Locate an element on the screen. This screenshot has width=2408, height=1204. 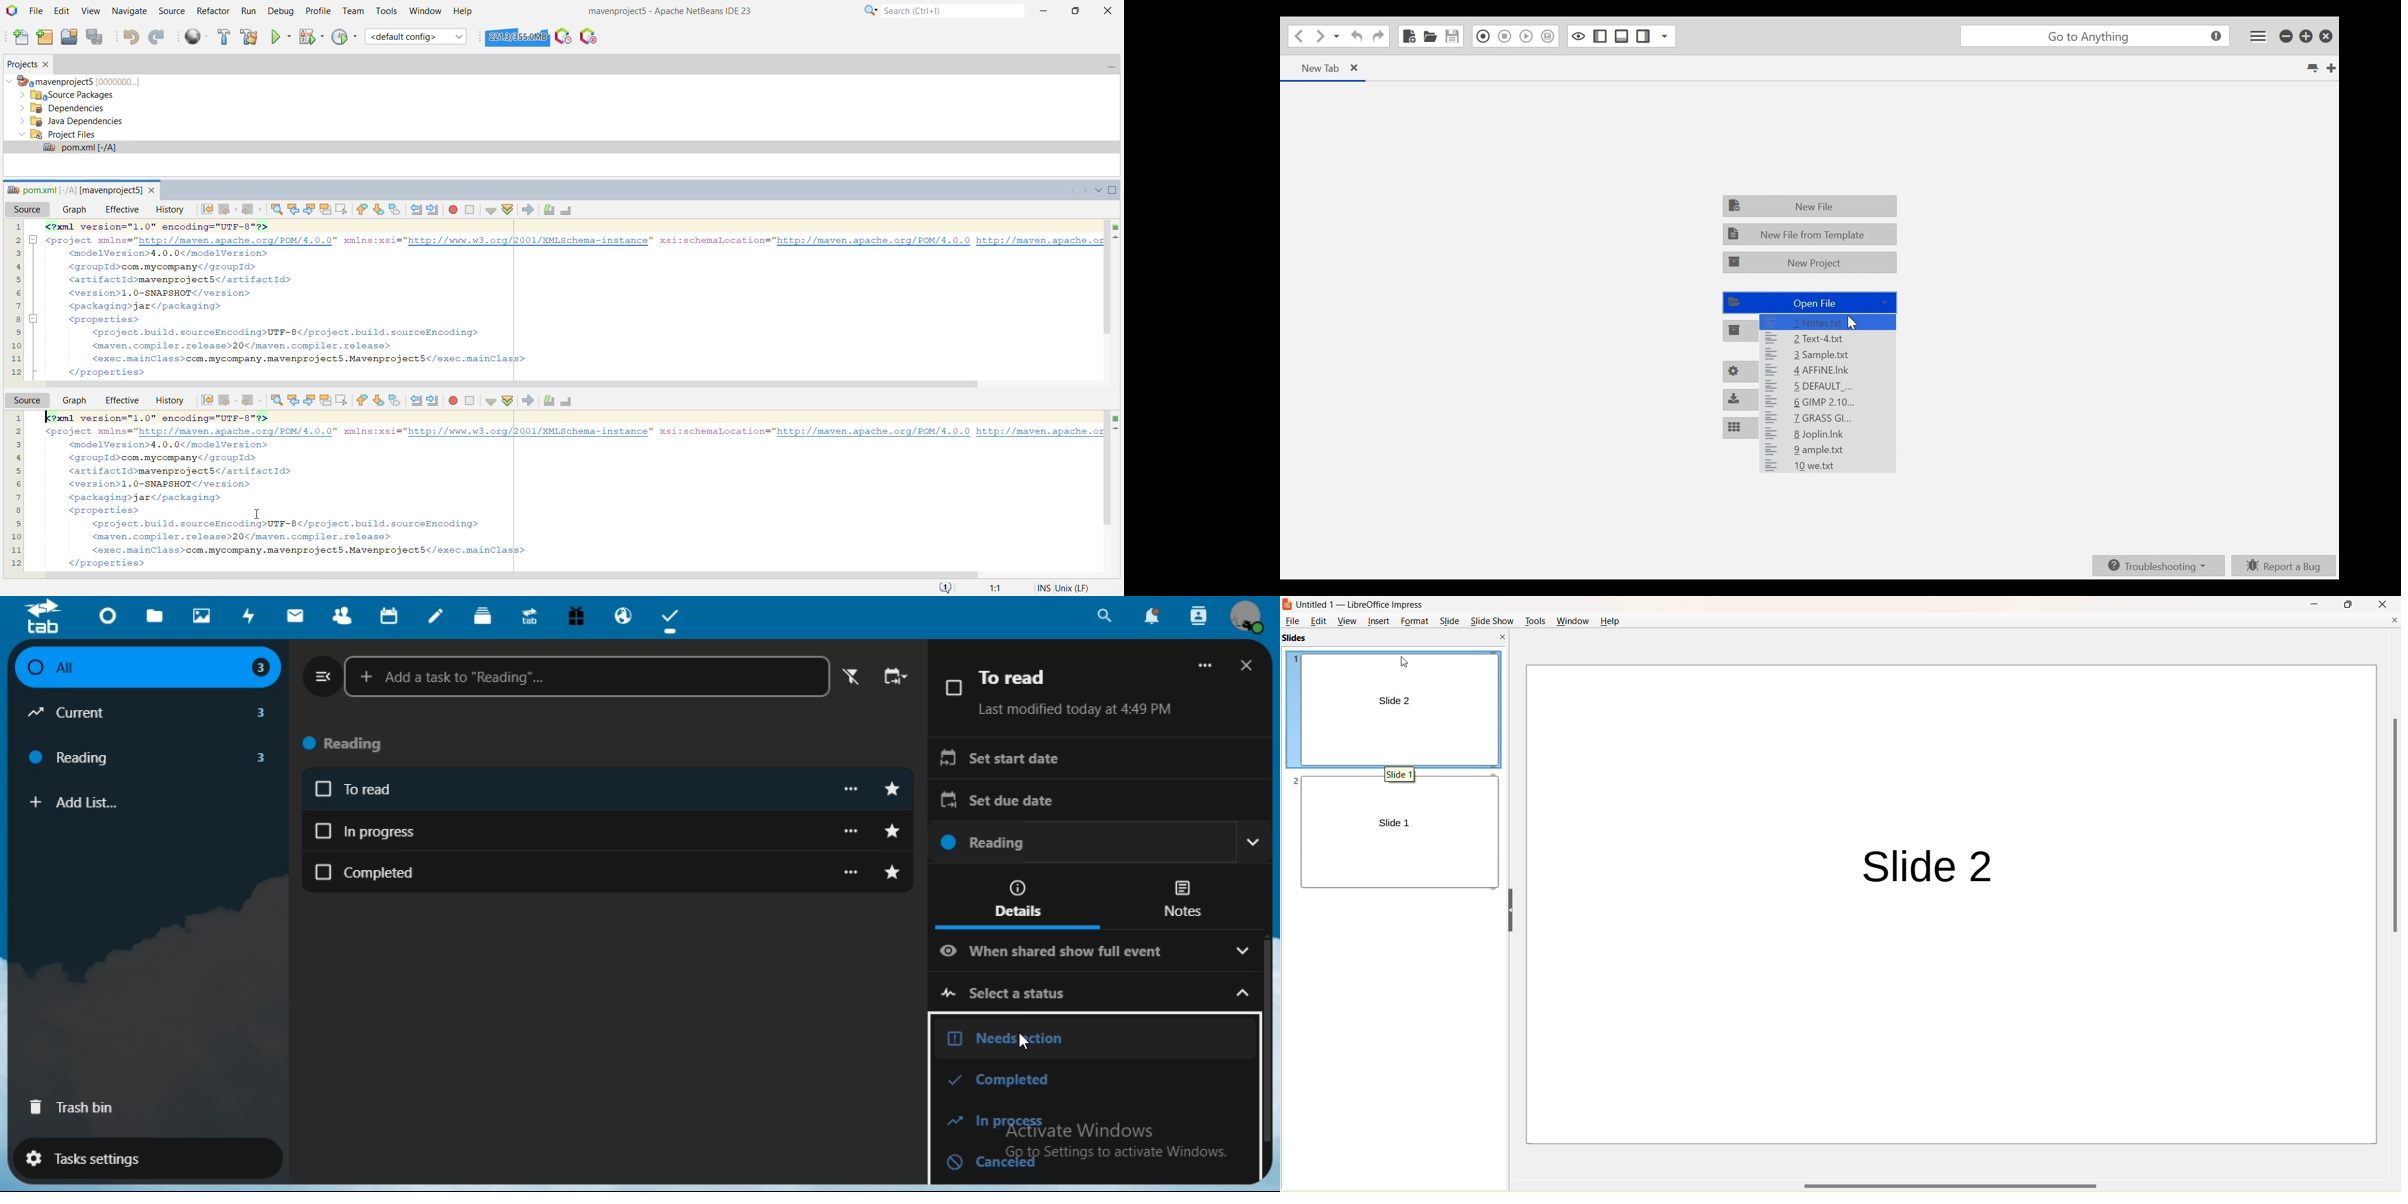
History is located at coordinates (167, 209).